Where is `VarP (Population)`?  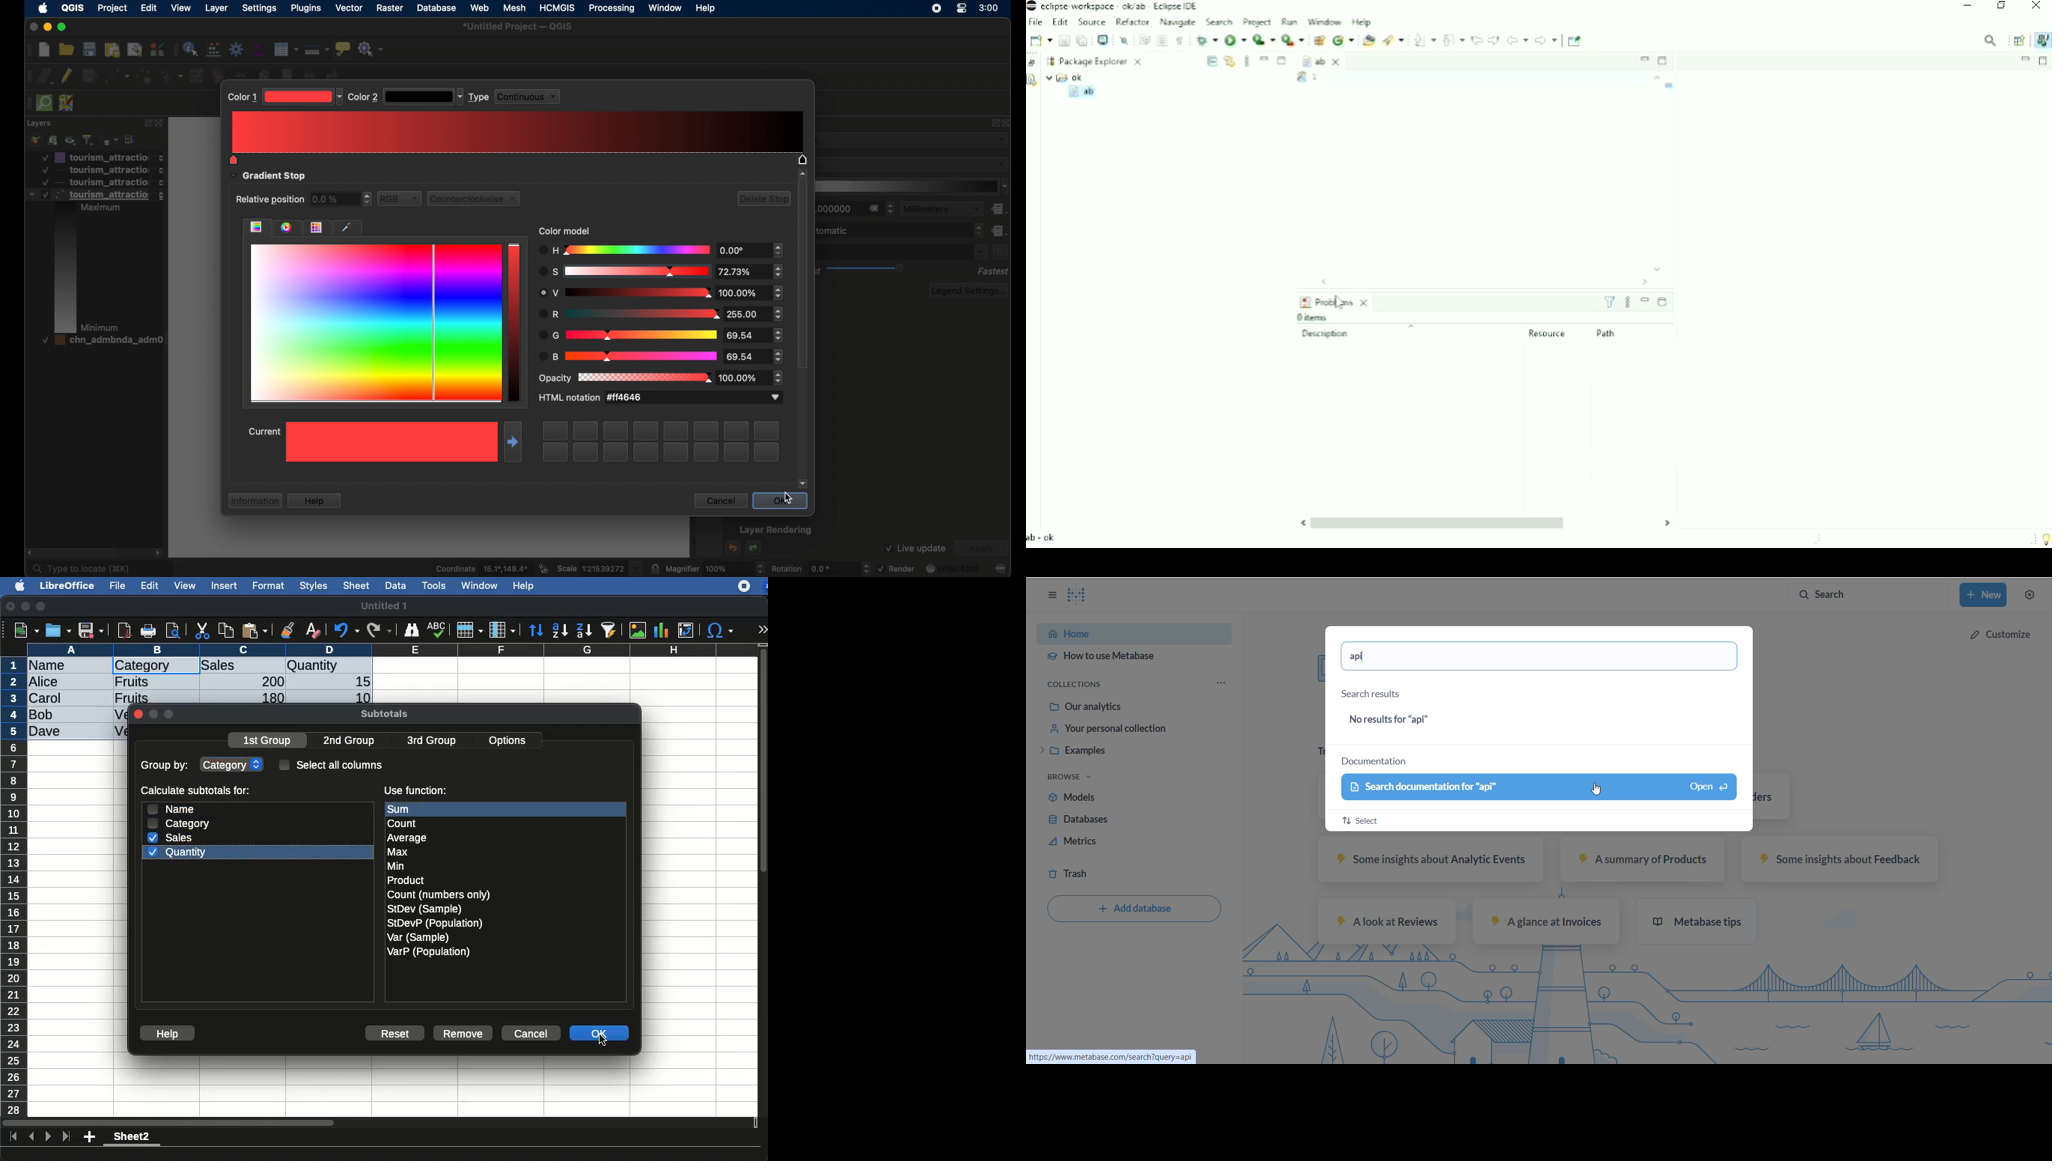 VarP (Population) is located at coordinates (428, 952).